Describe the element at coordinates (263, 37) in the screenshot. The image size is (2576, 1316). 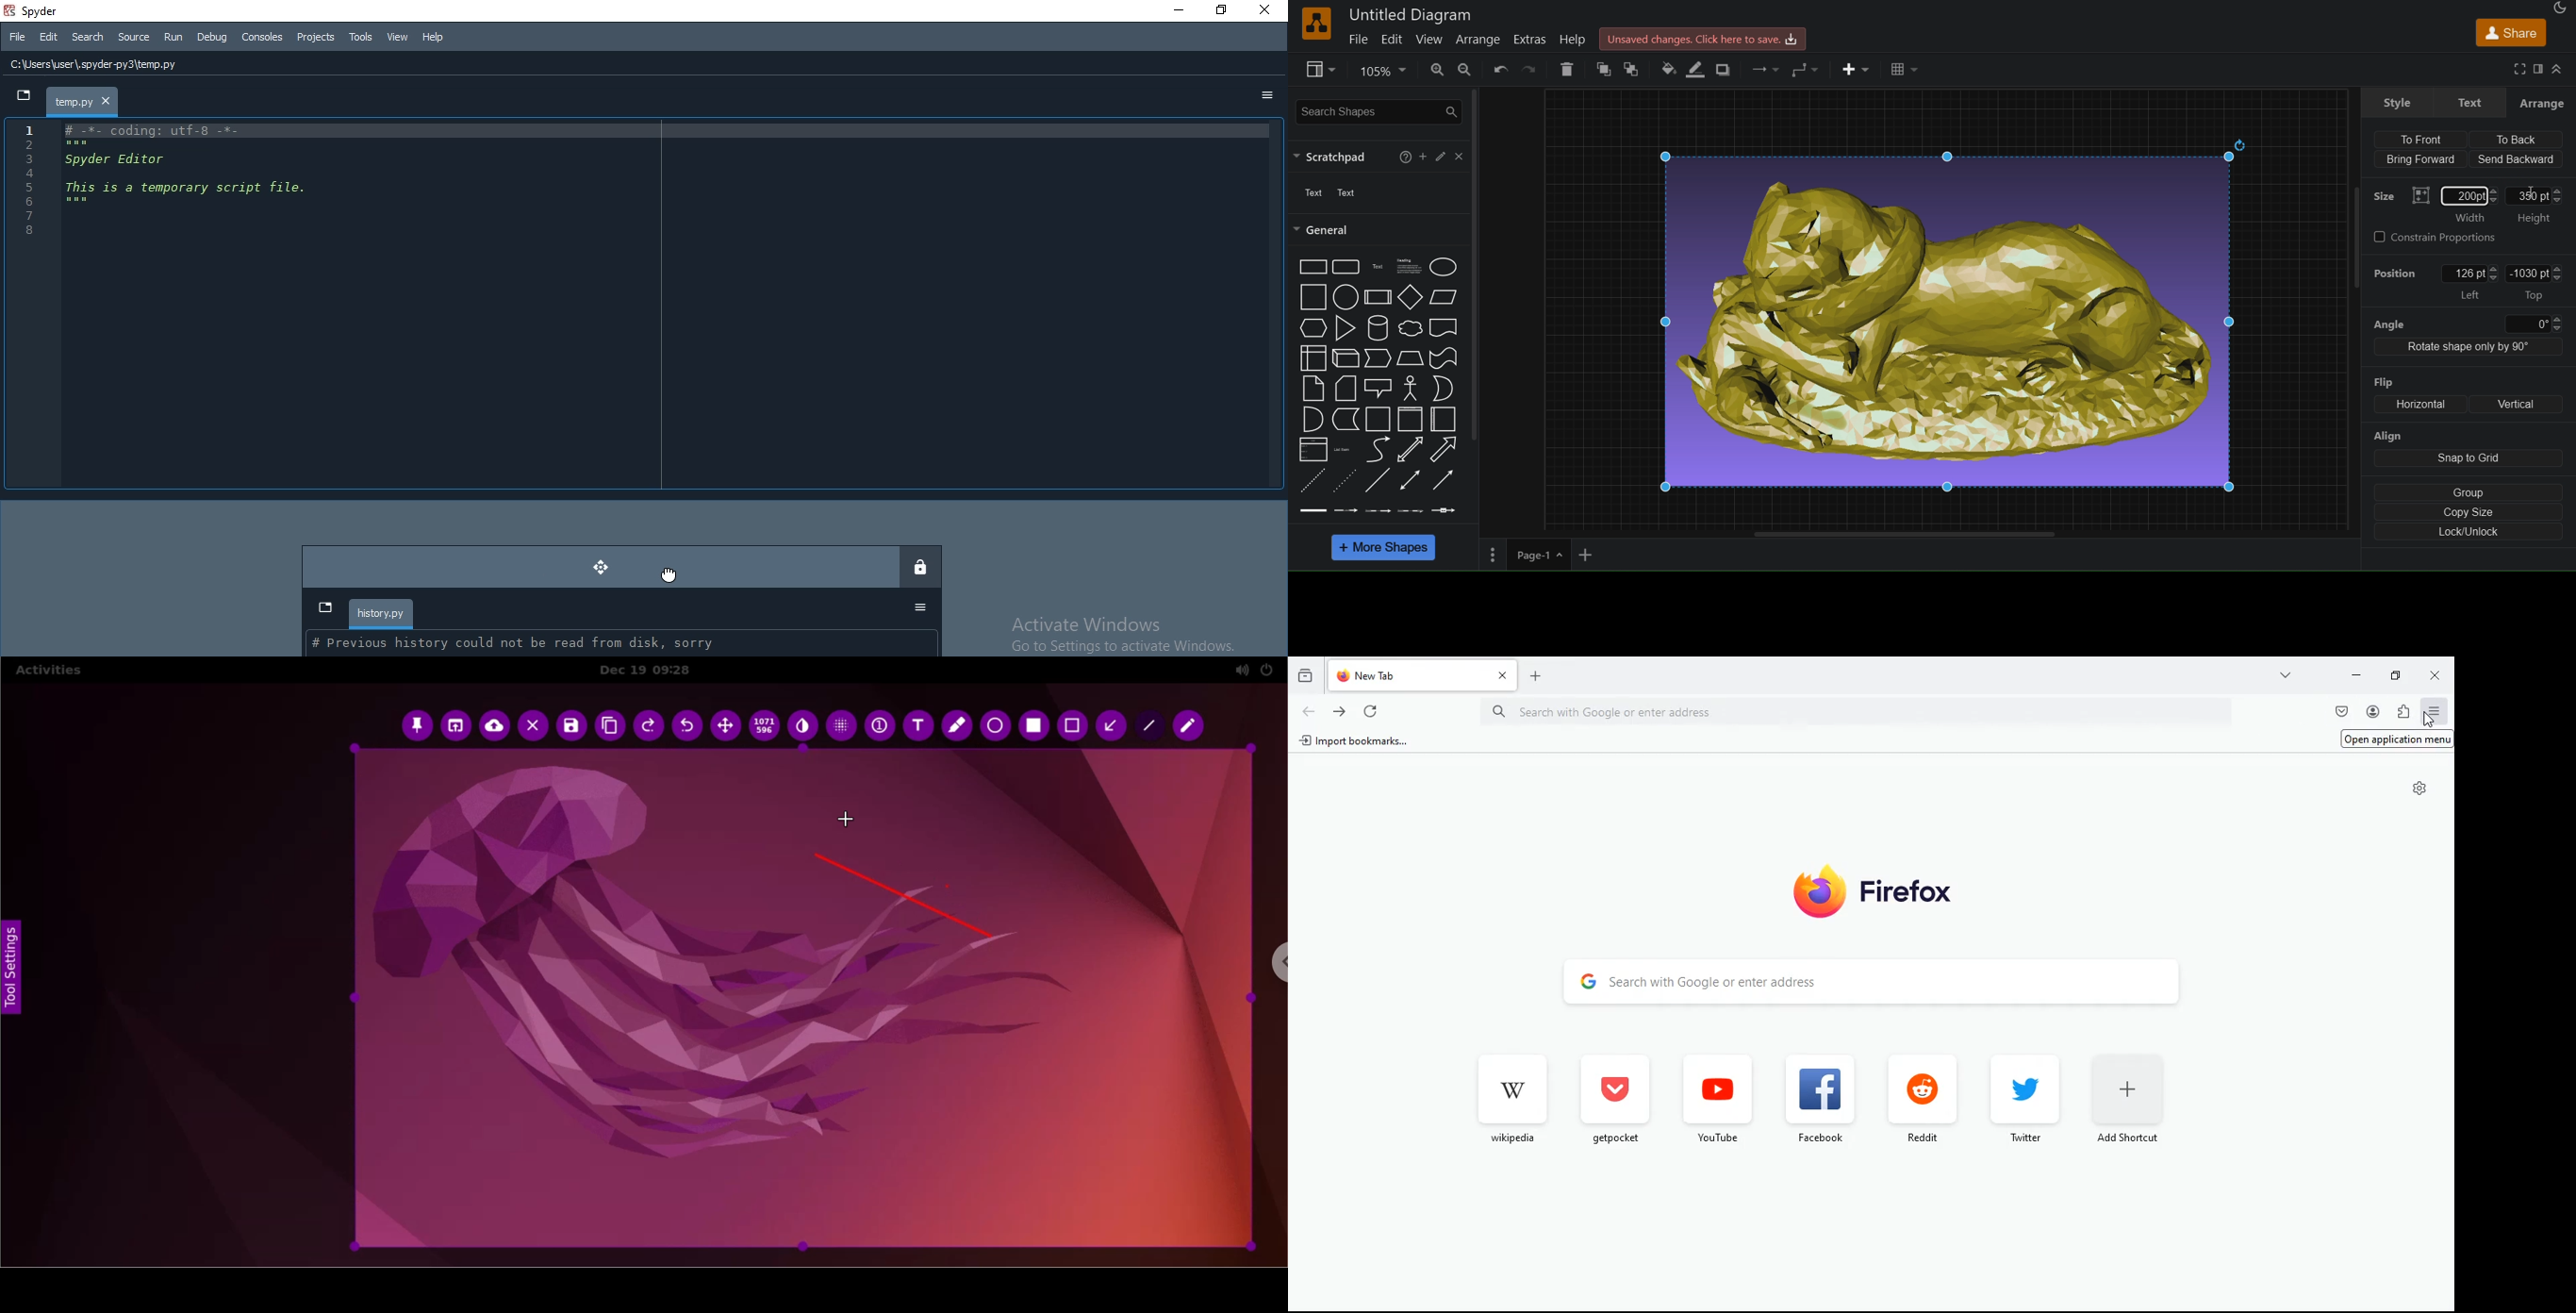
I see `Consoles` at that location.